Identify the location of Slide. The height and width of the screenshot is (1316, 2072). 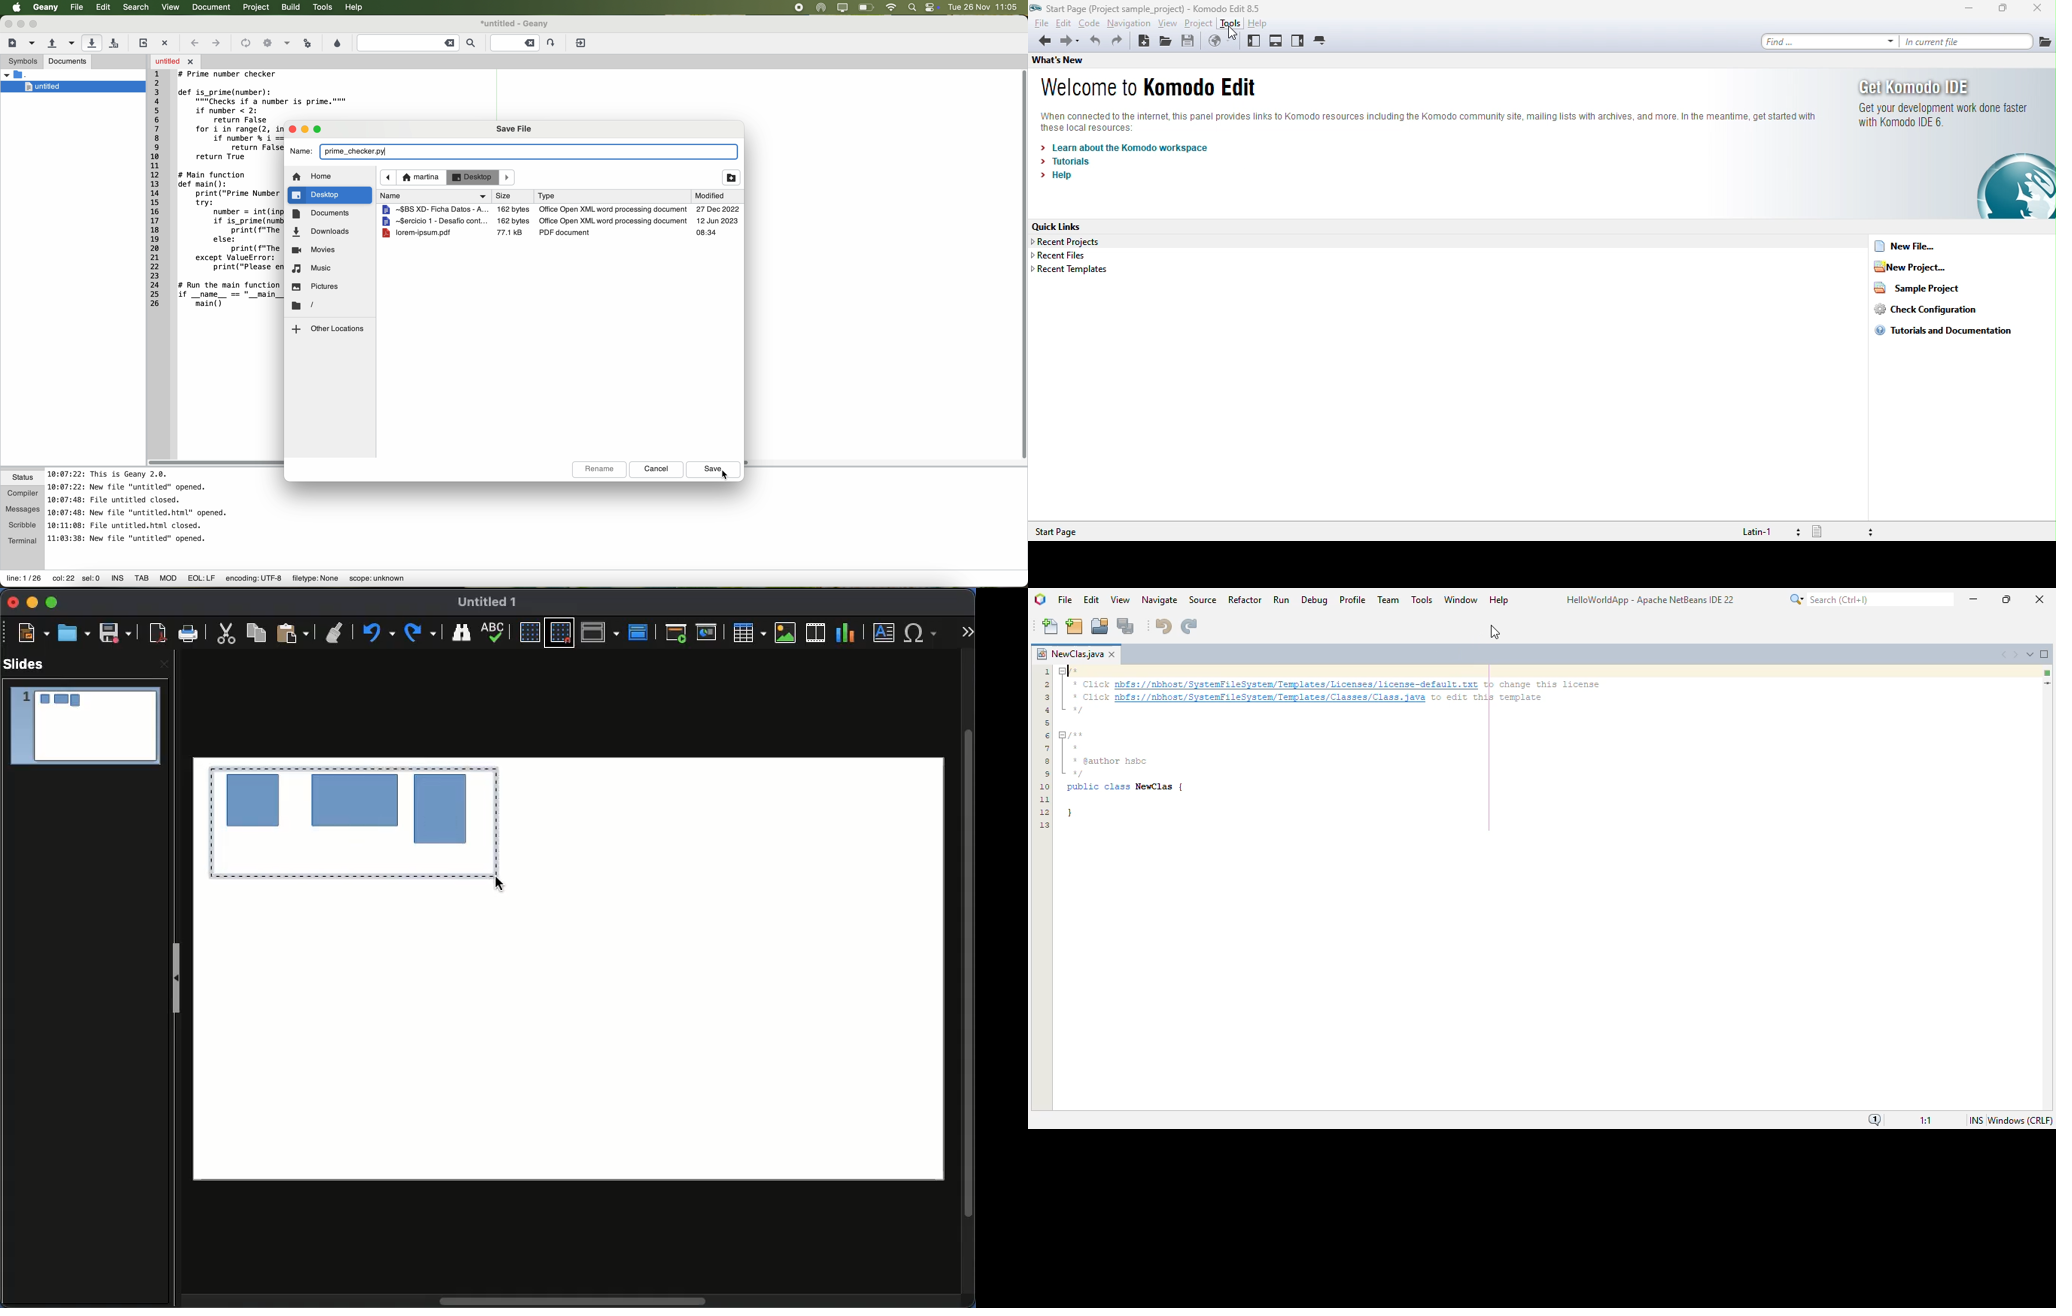
(85, 727).